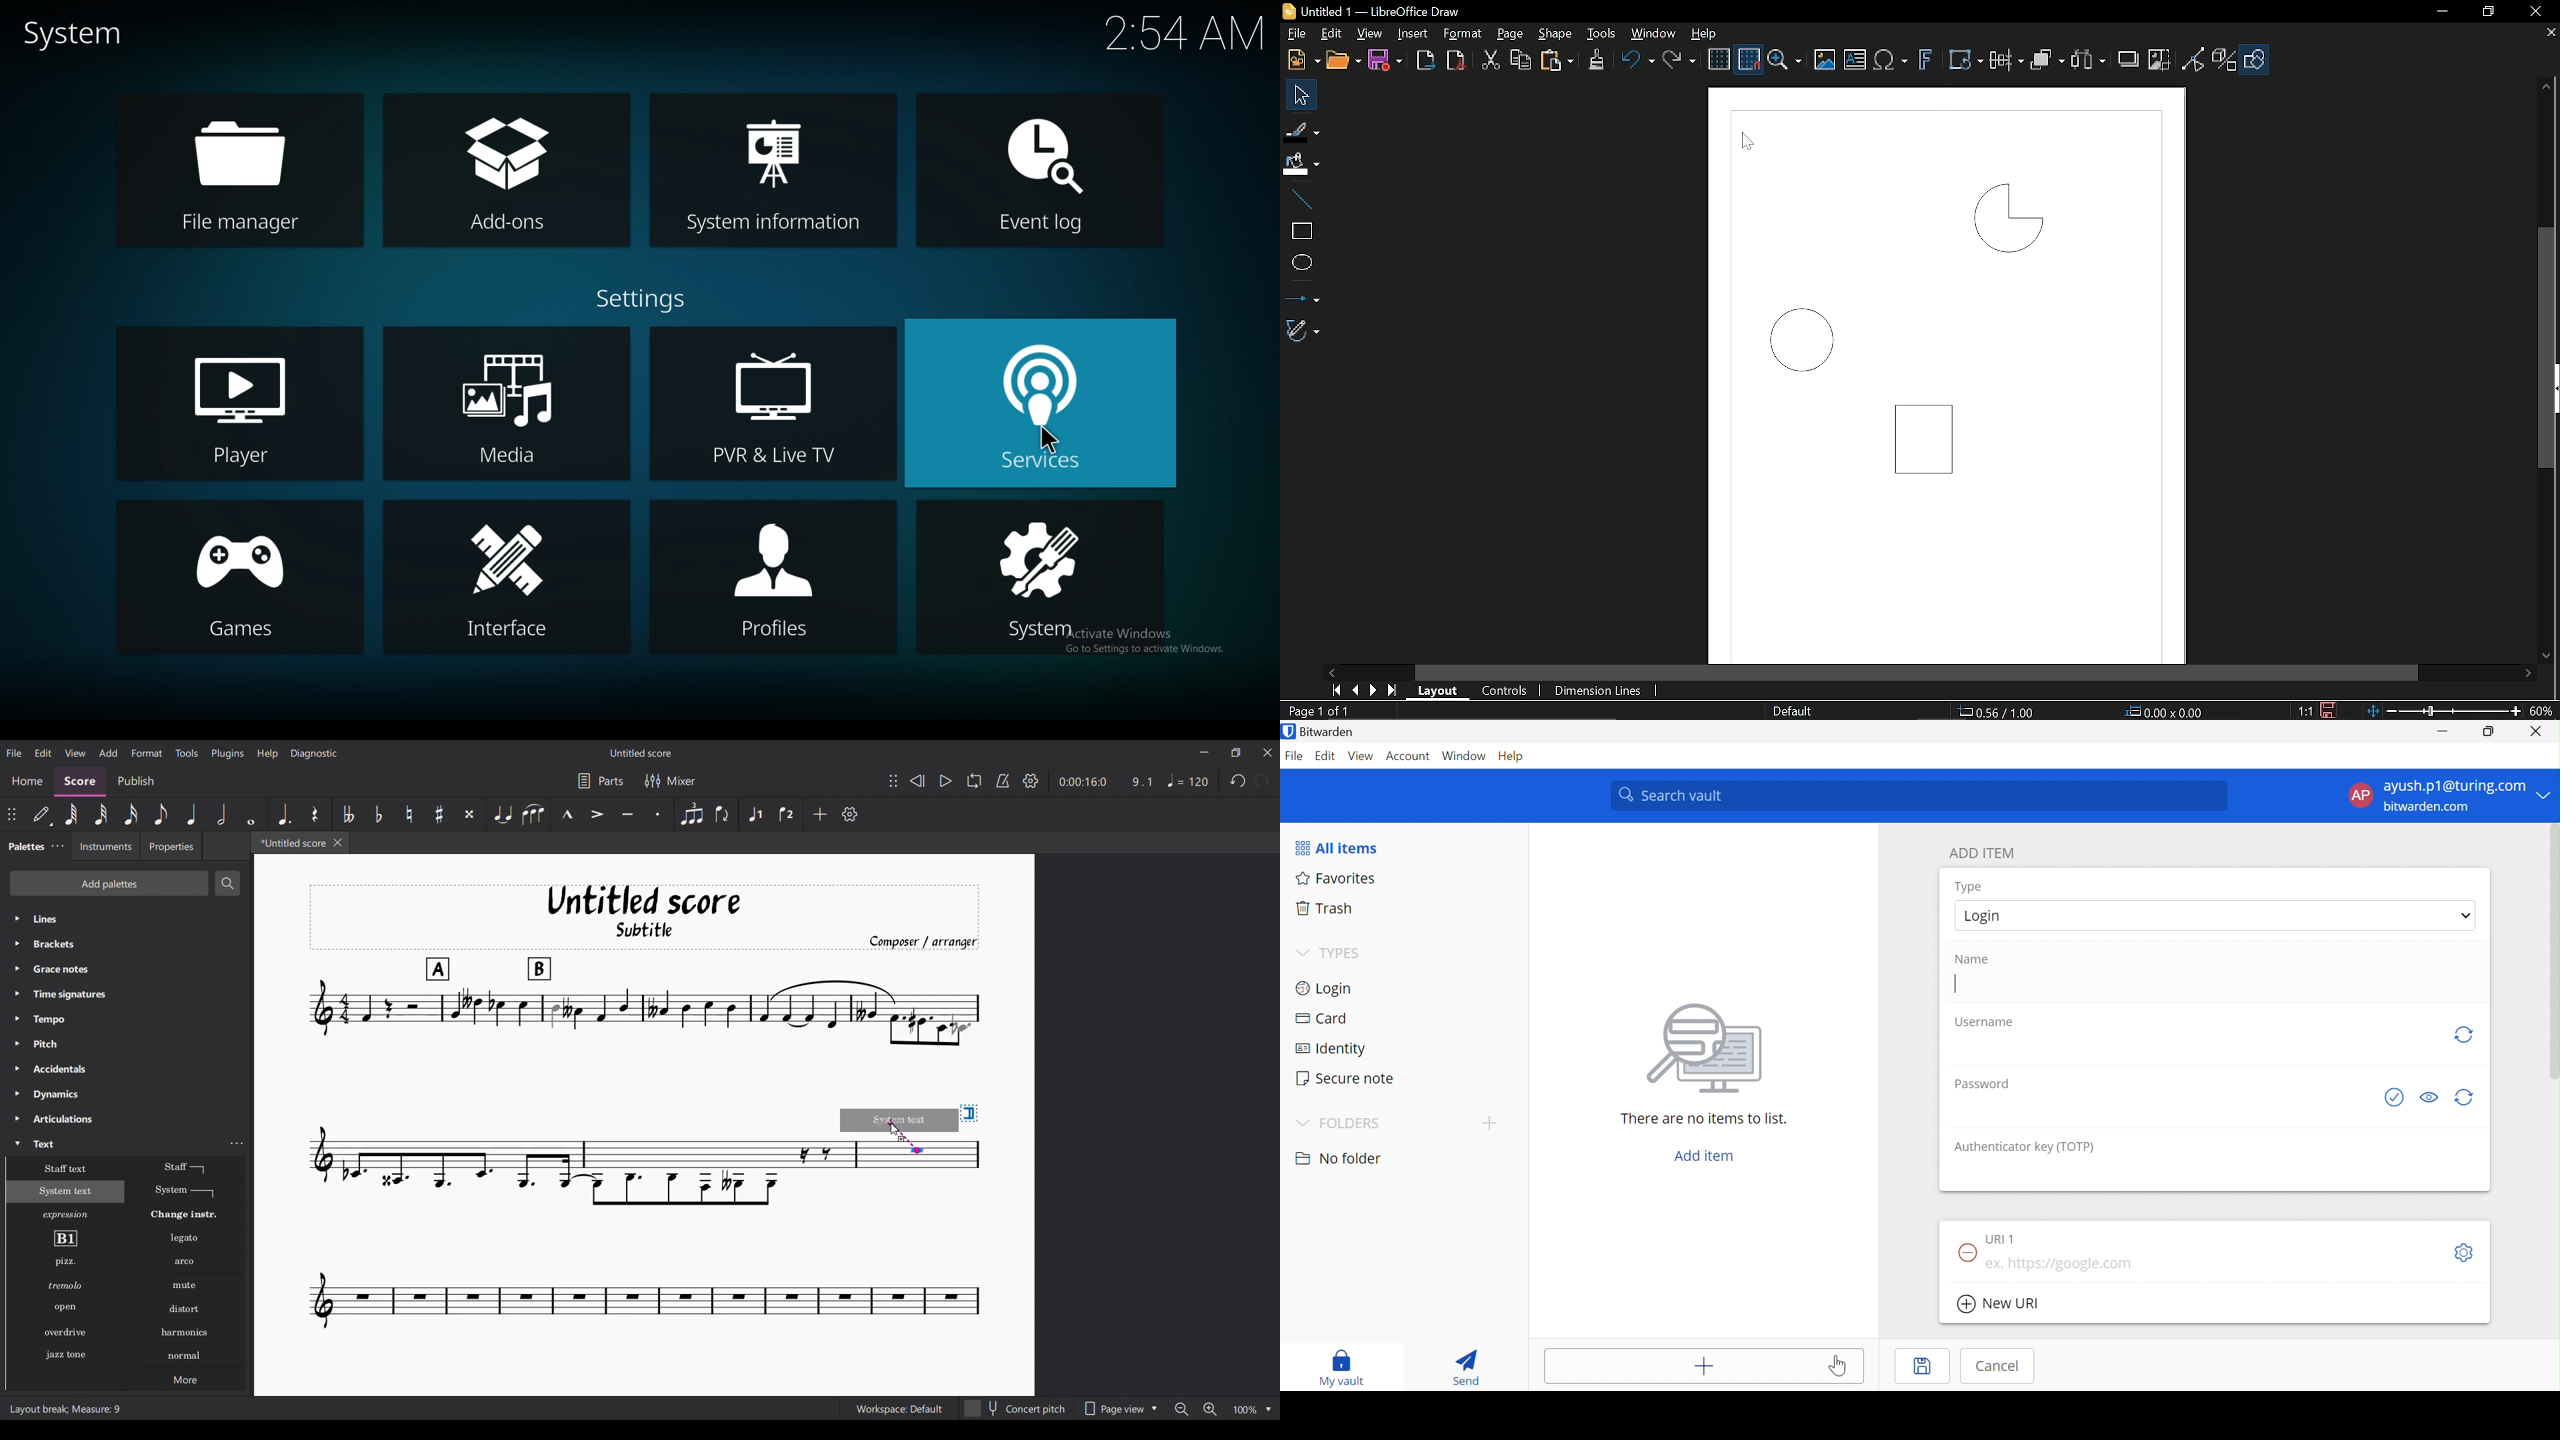 This screenshot has width=2576, height=1456. I want to click on Change zoom, so click(2442, 712).